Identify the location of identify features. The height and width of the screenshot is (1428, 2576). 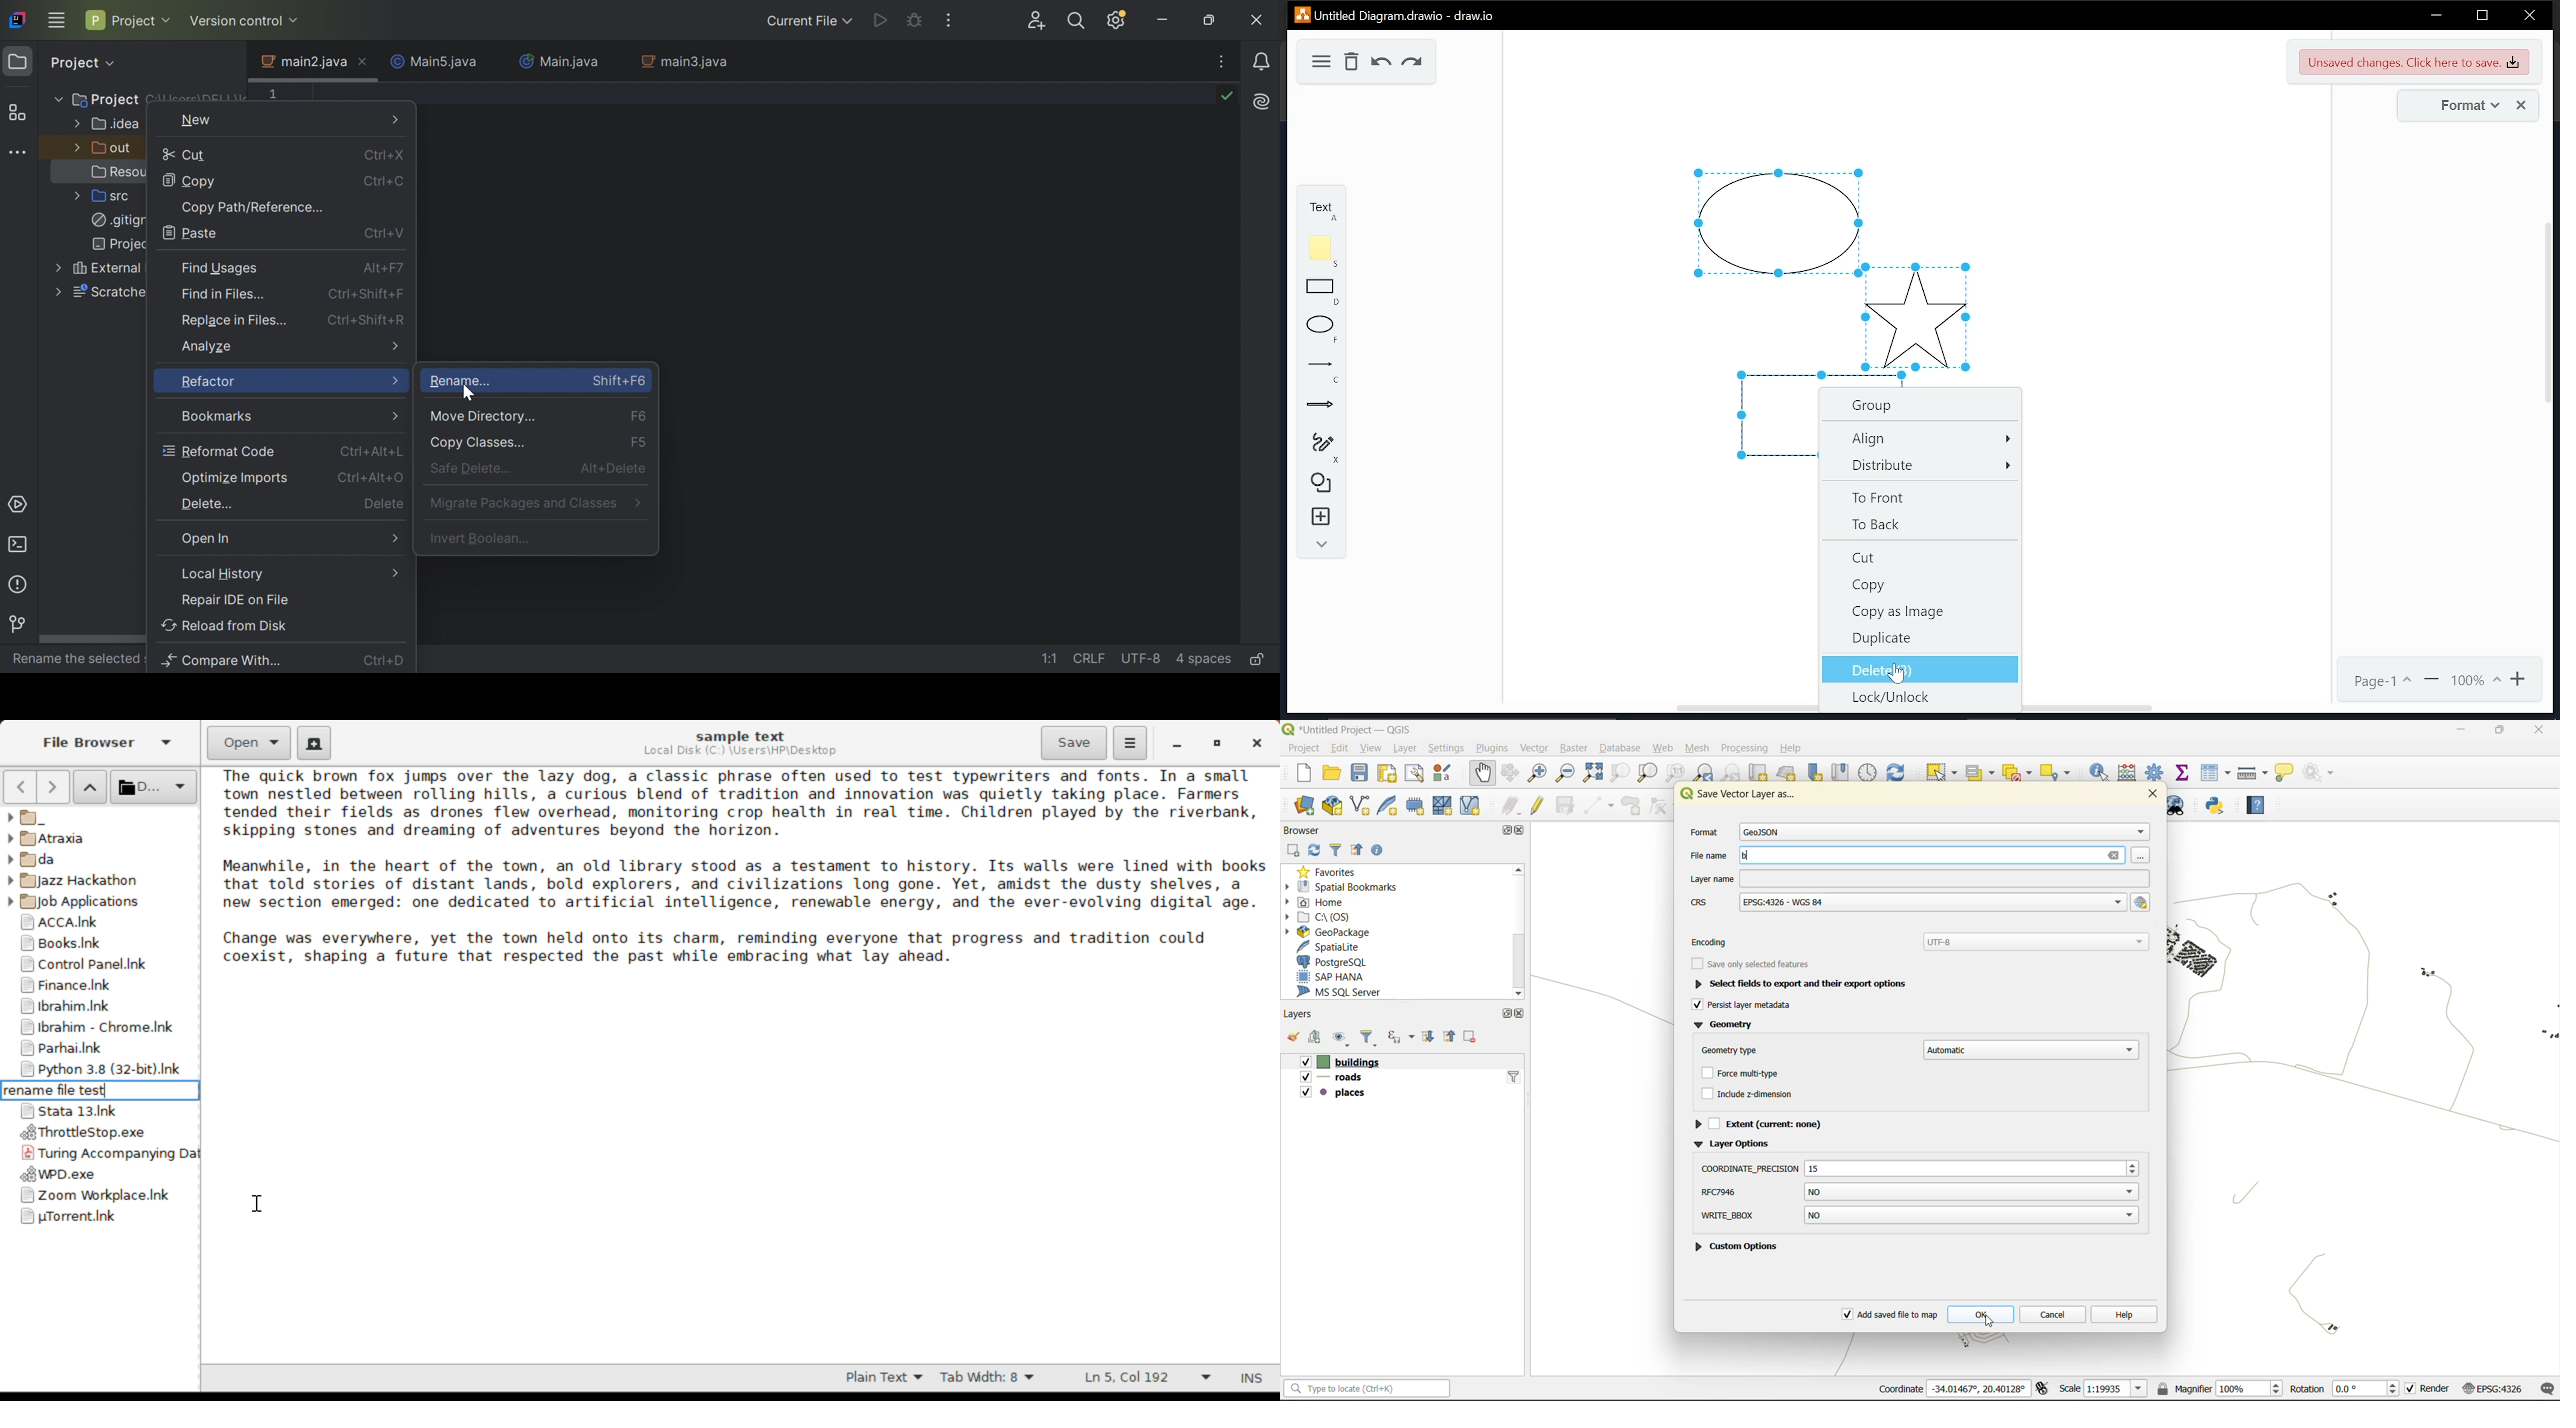
(2103, 773).